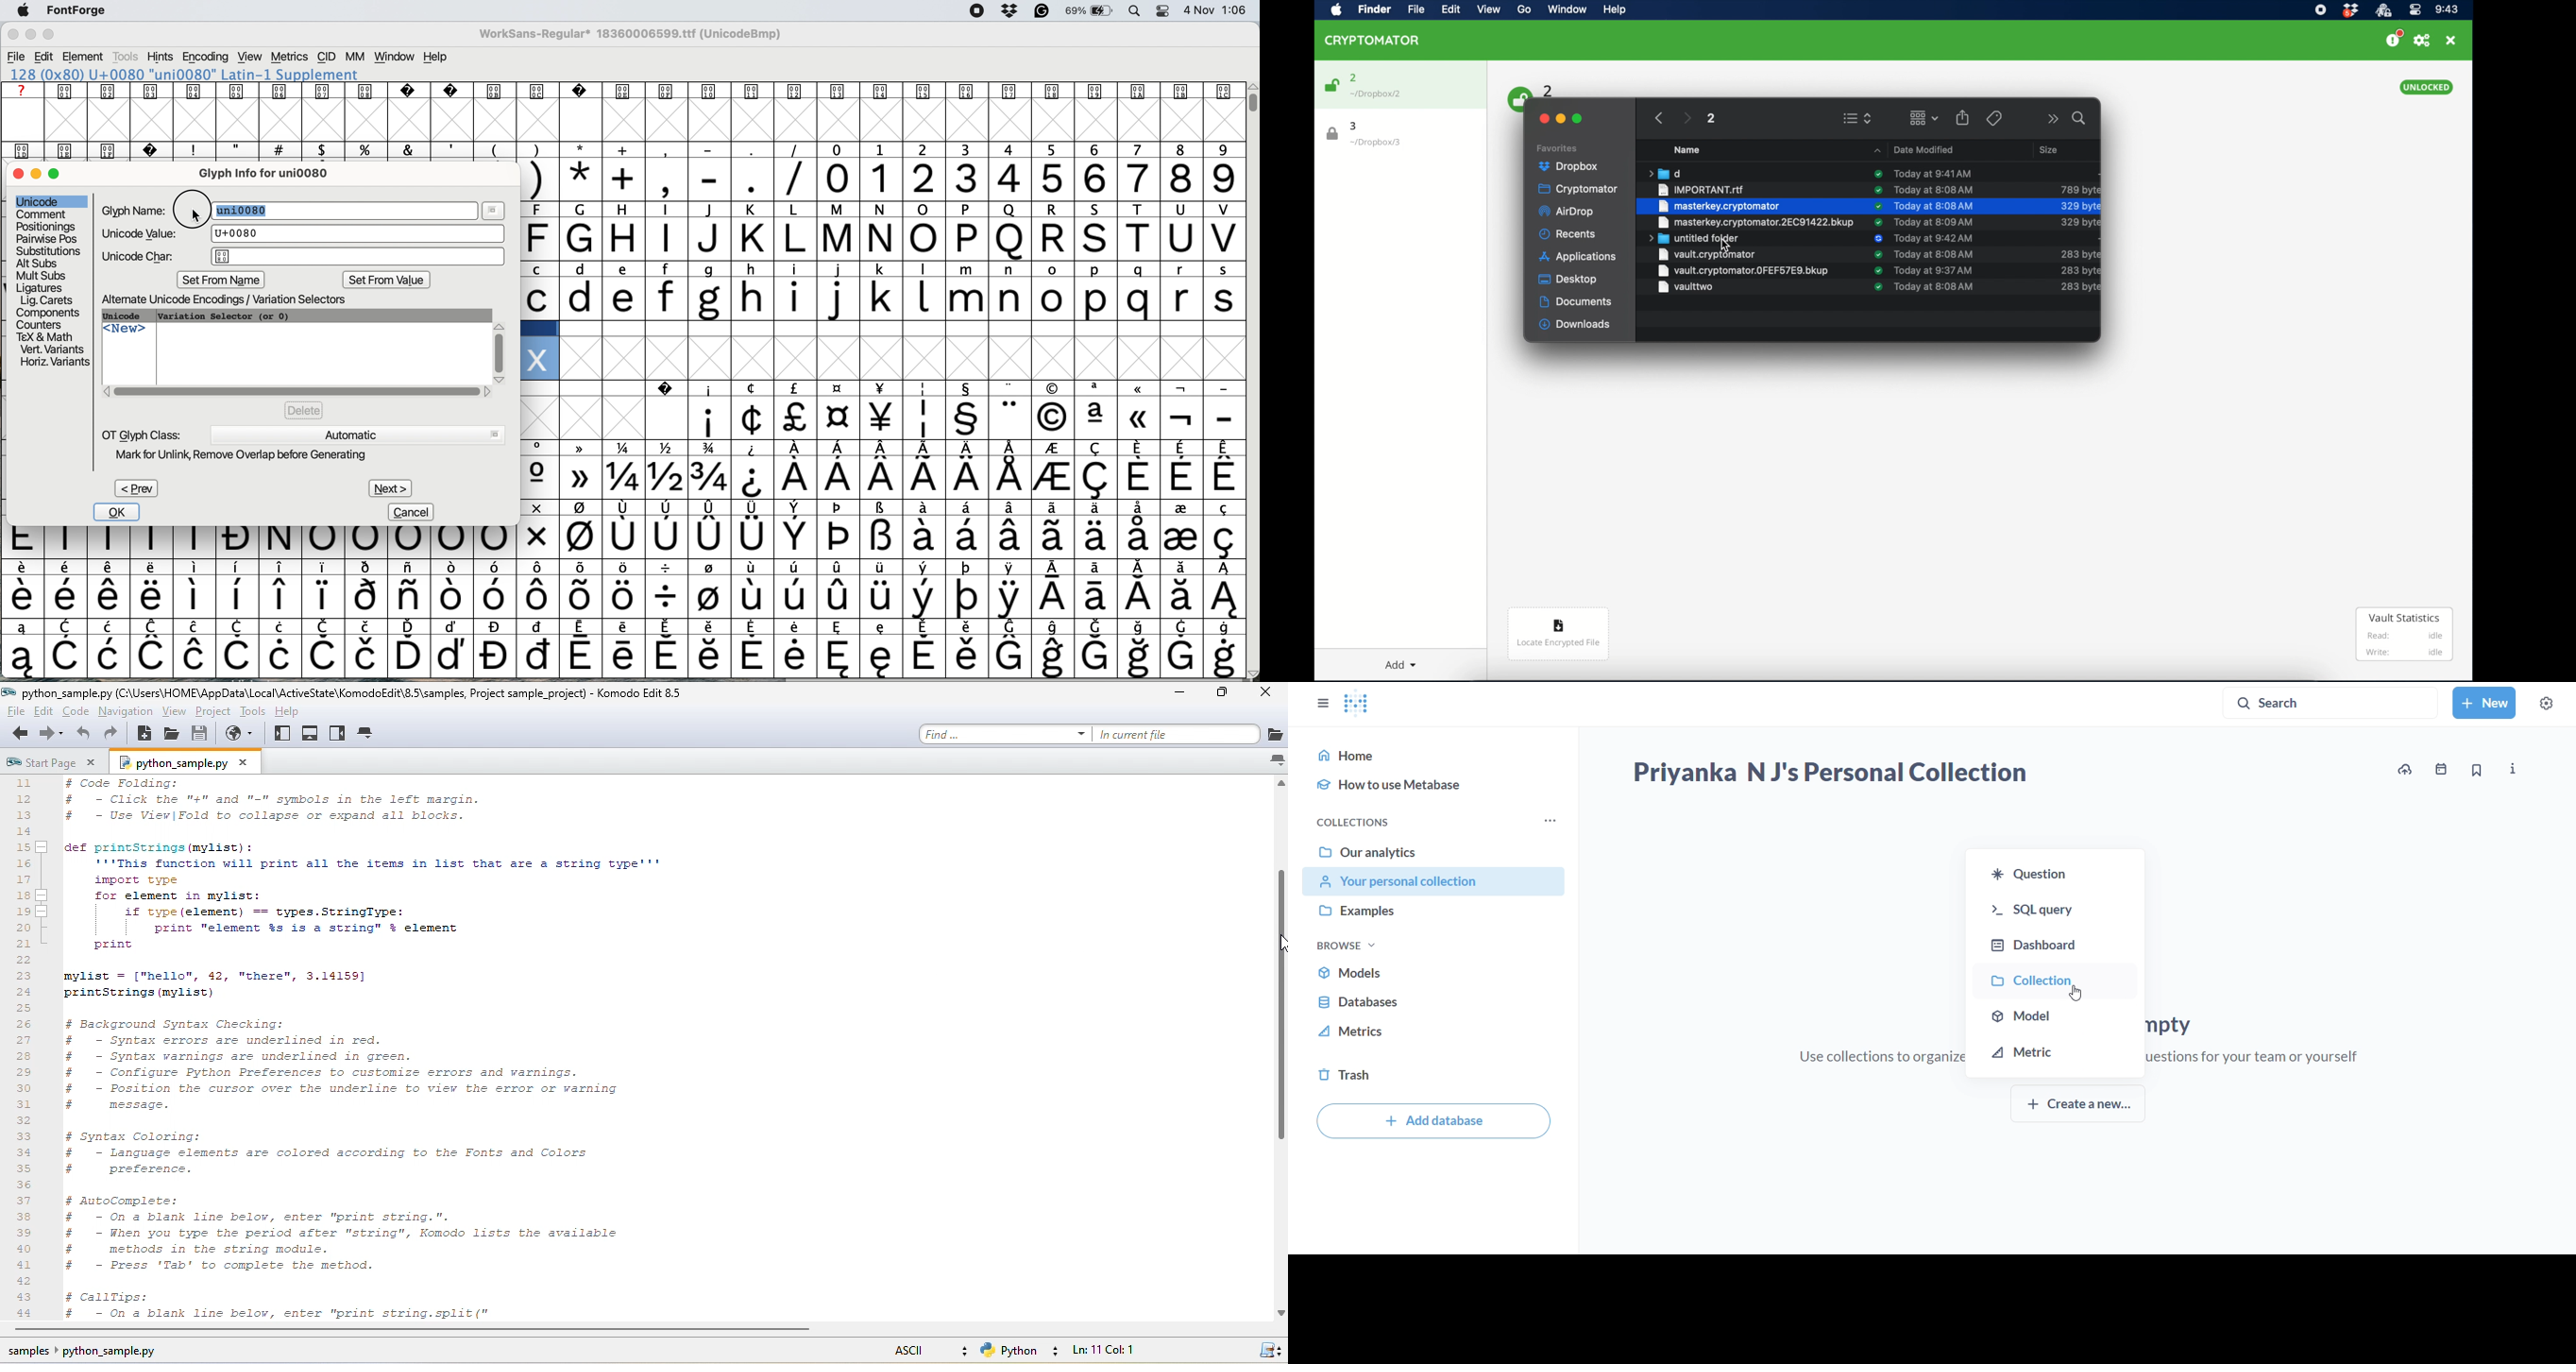  Describe the element at coordinates (2426, 87) in the screenshot. I see `unlocked` at that location.